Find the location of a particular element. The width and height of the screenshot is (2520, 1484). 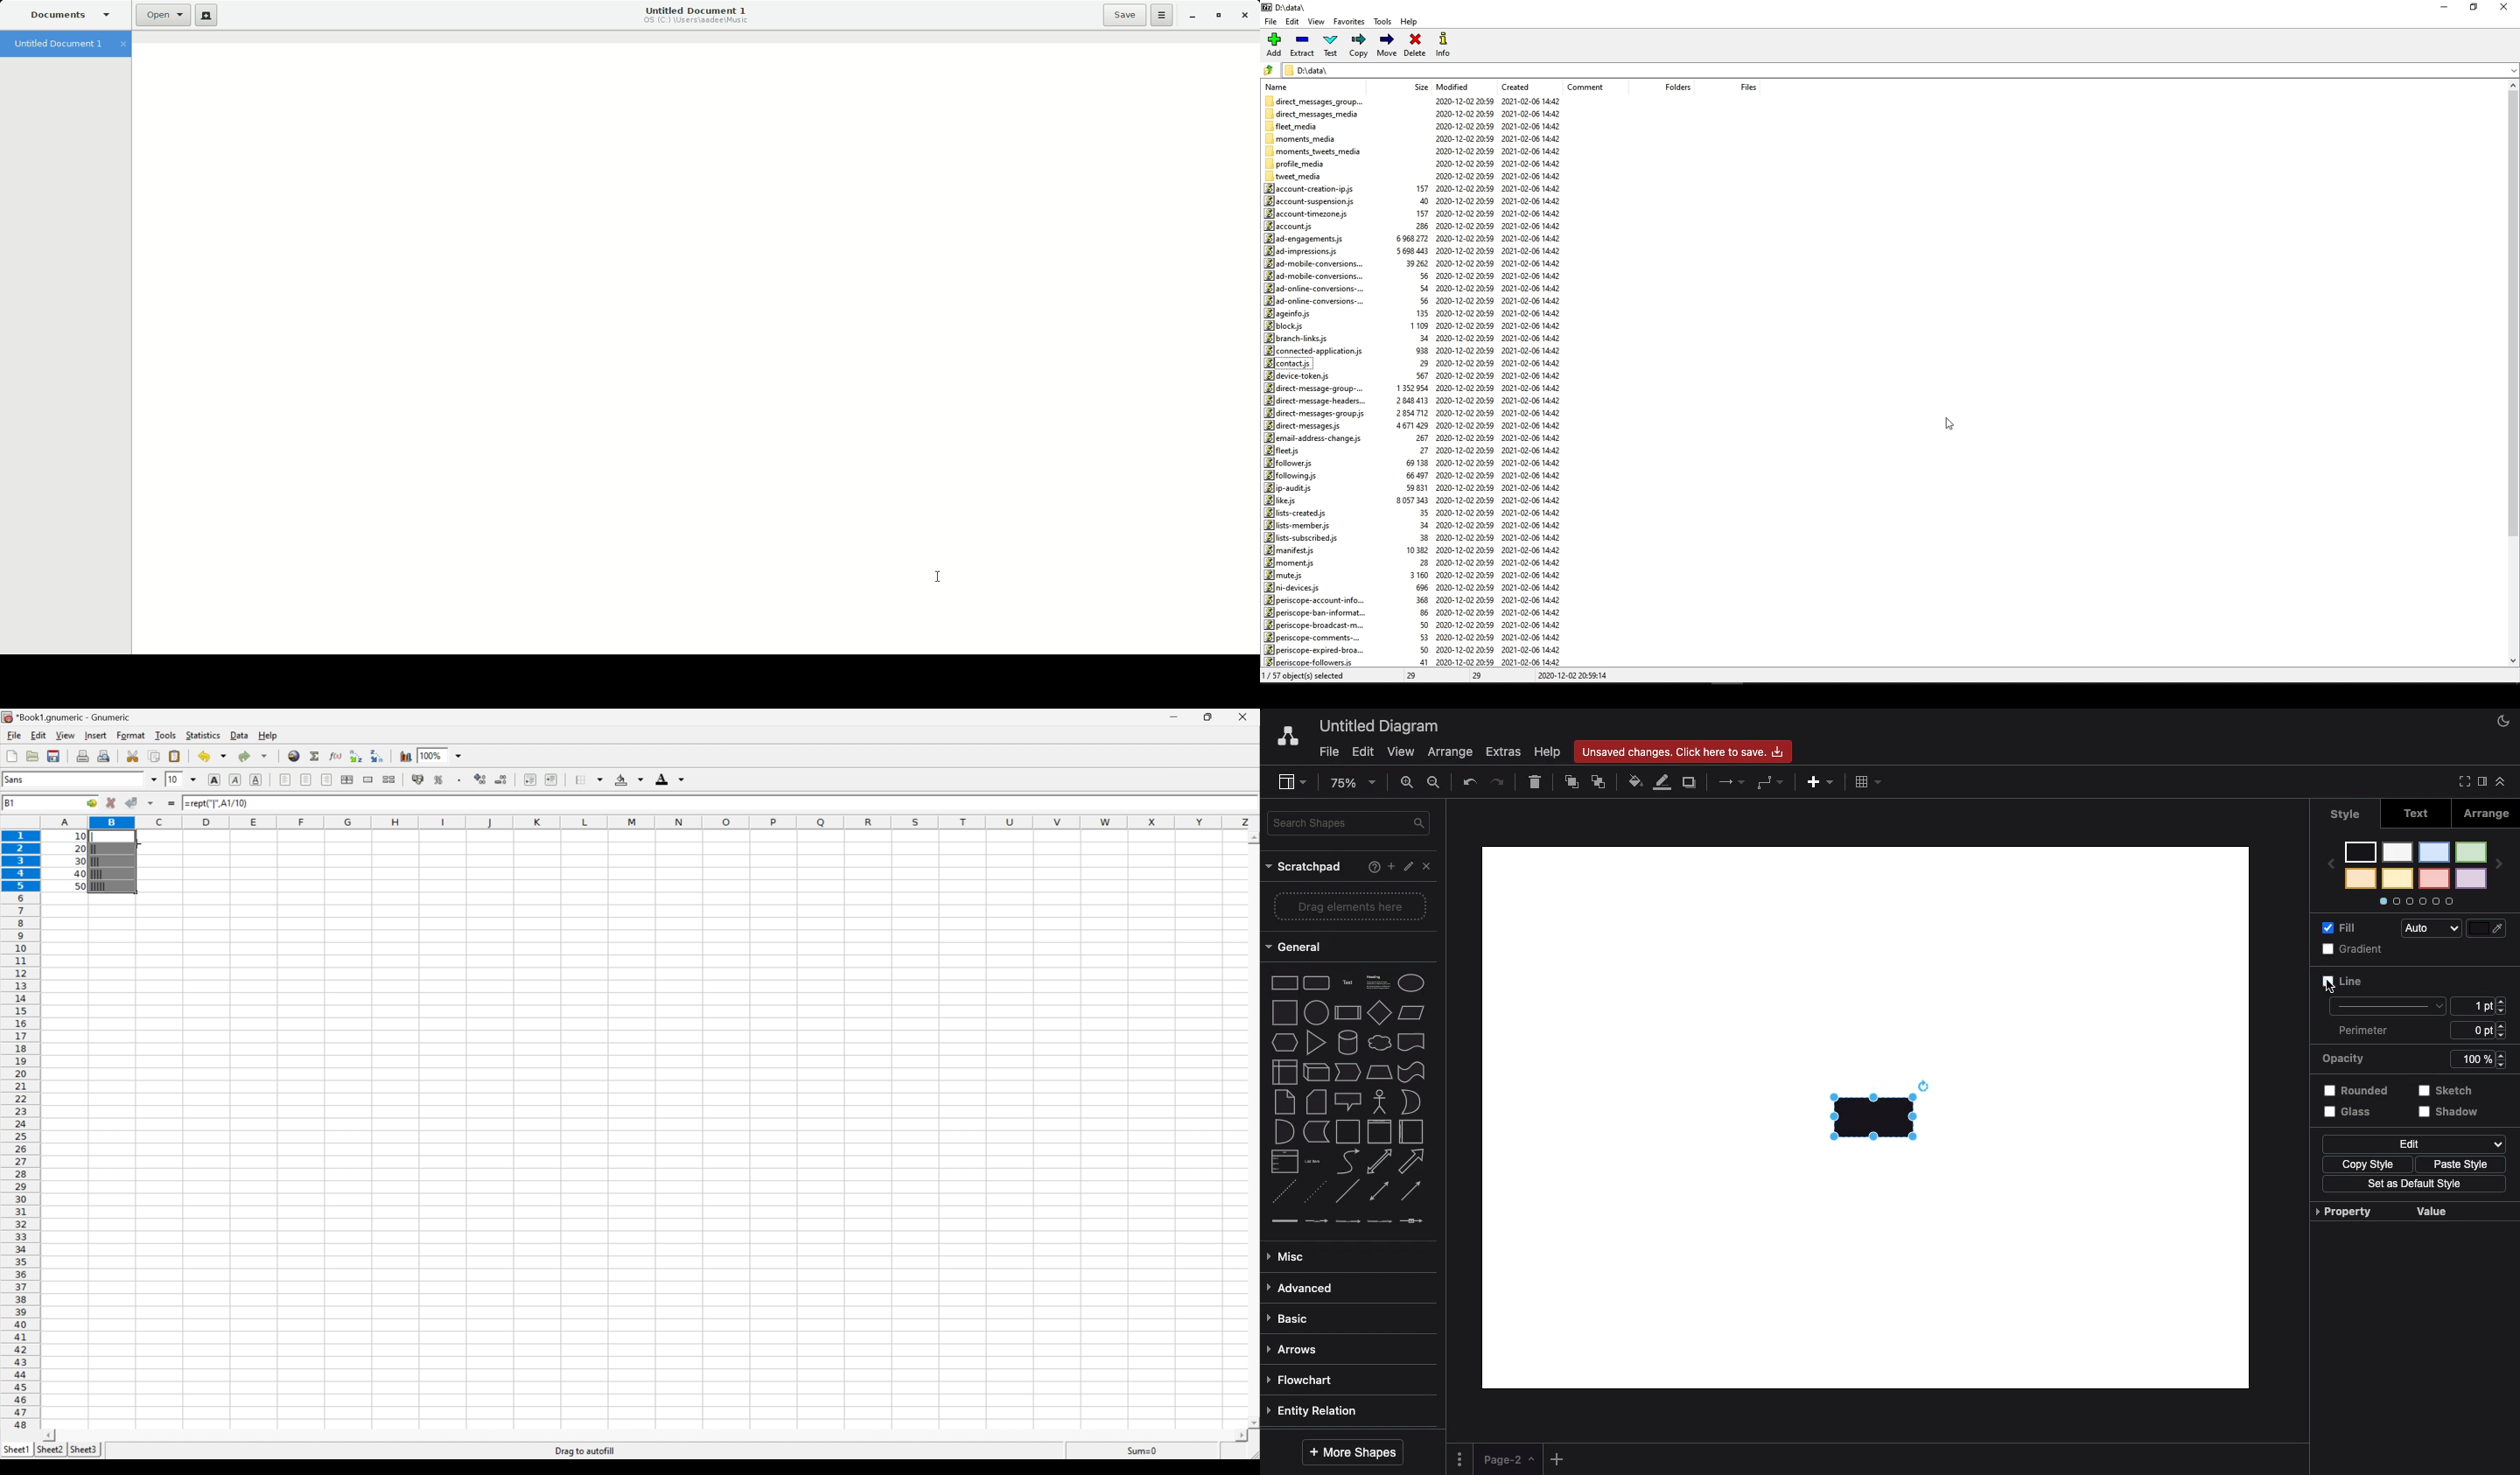

color 3 is located at coordinates (2433, 852).